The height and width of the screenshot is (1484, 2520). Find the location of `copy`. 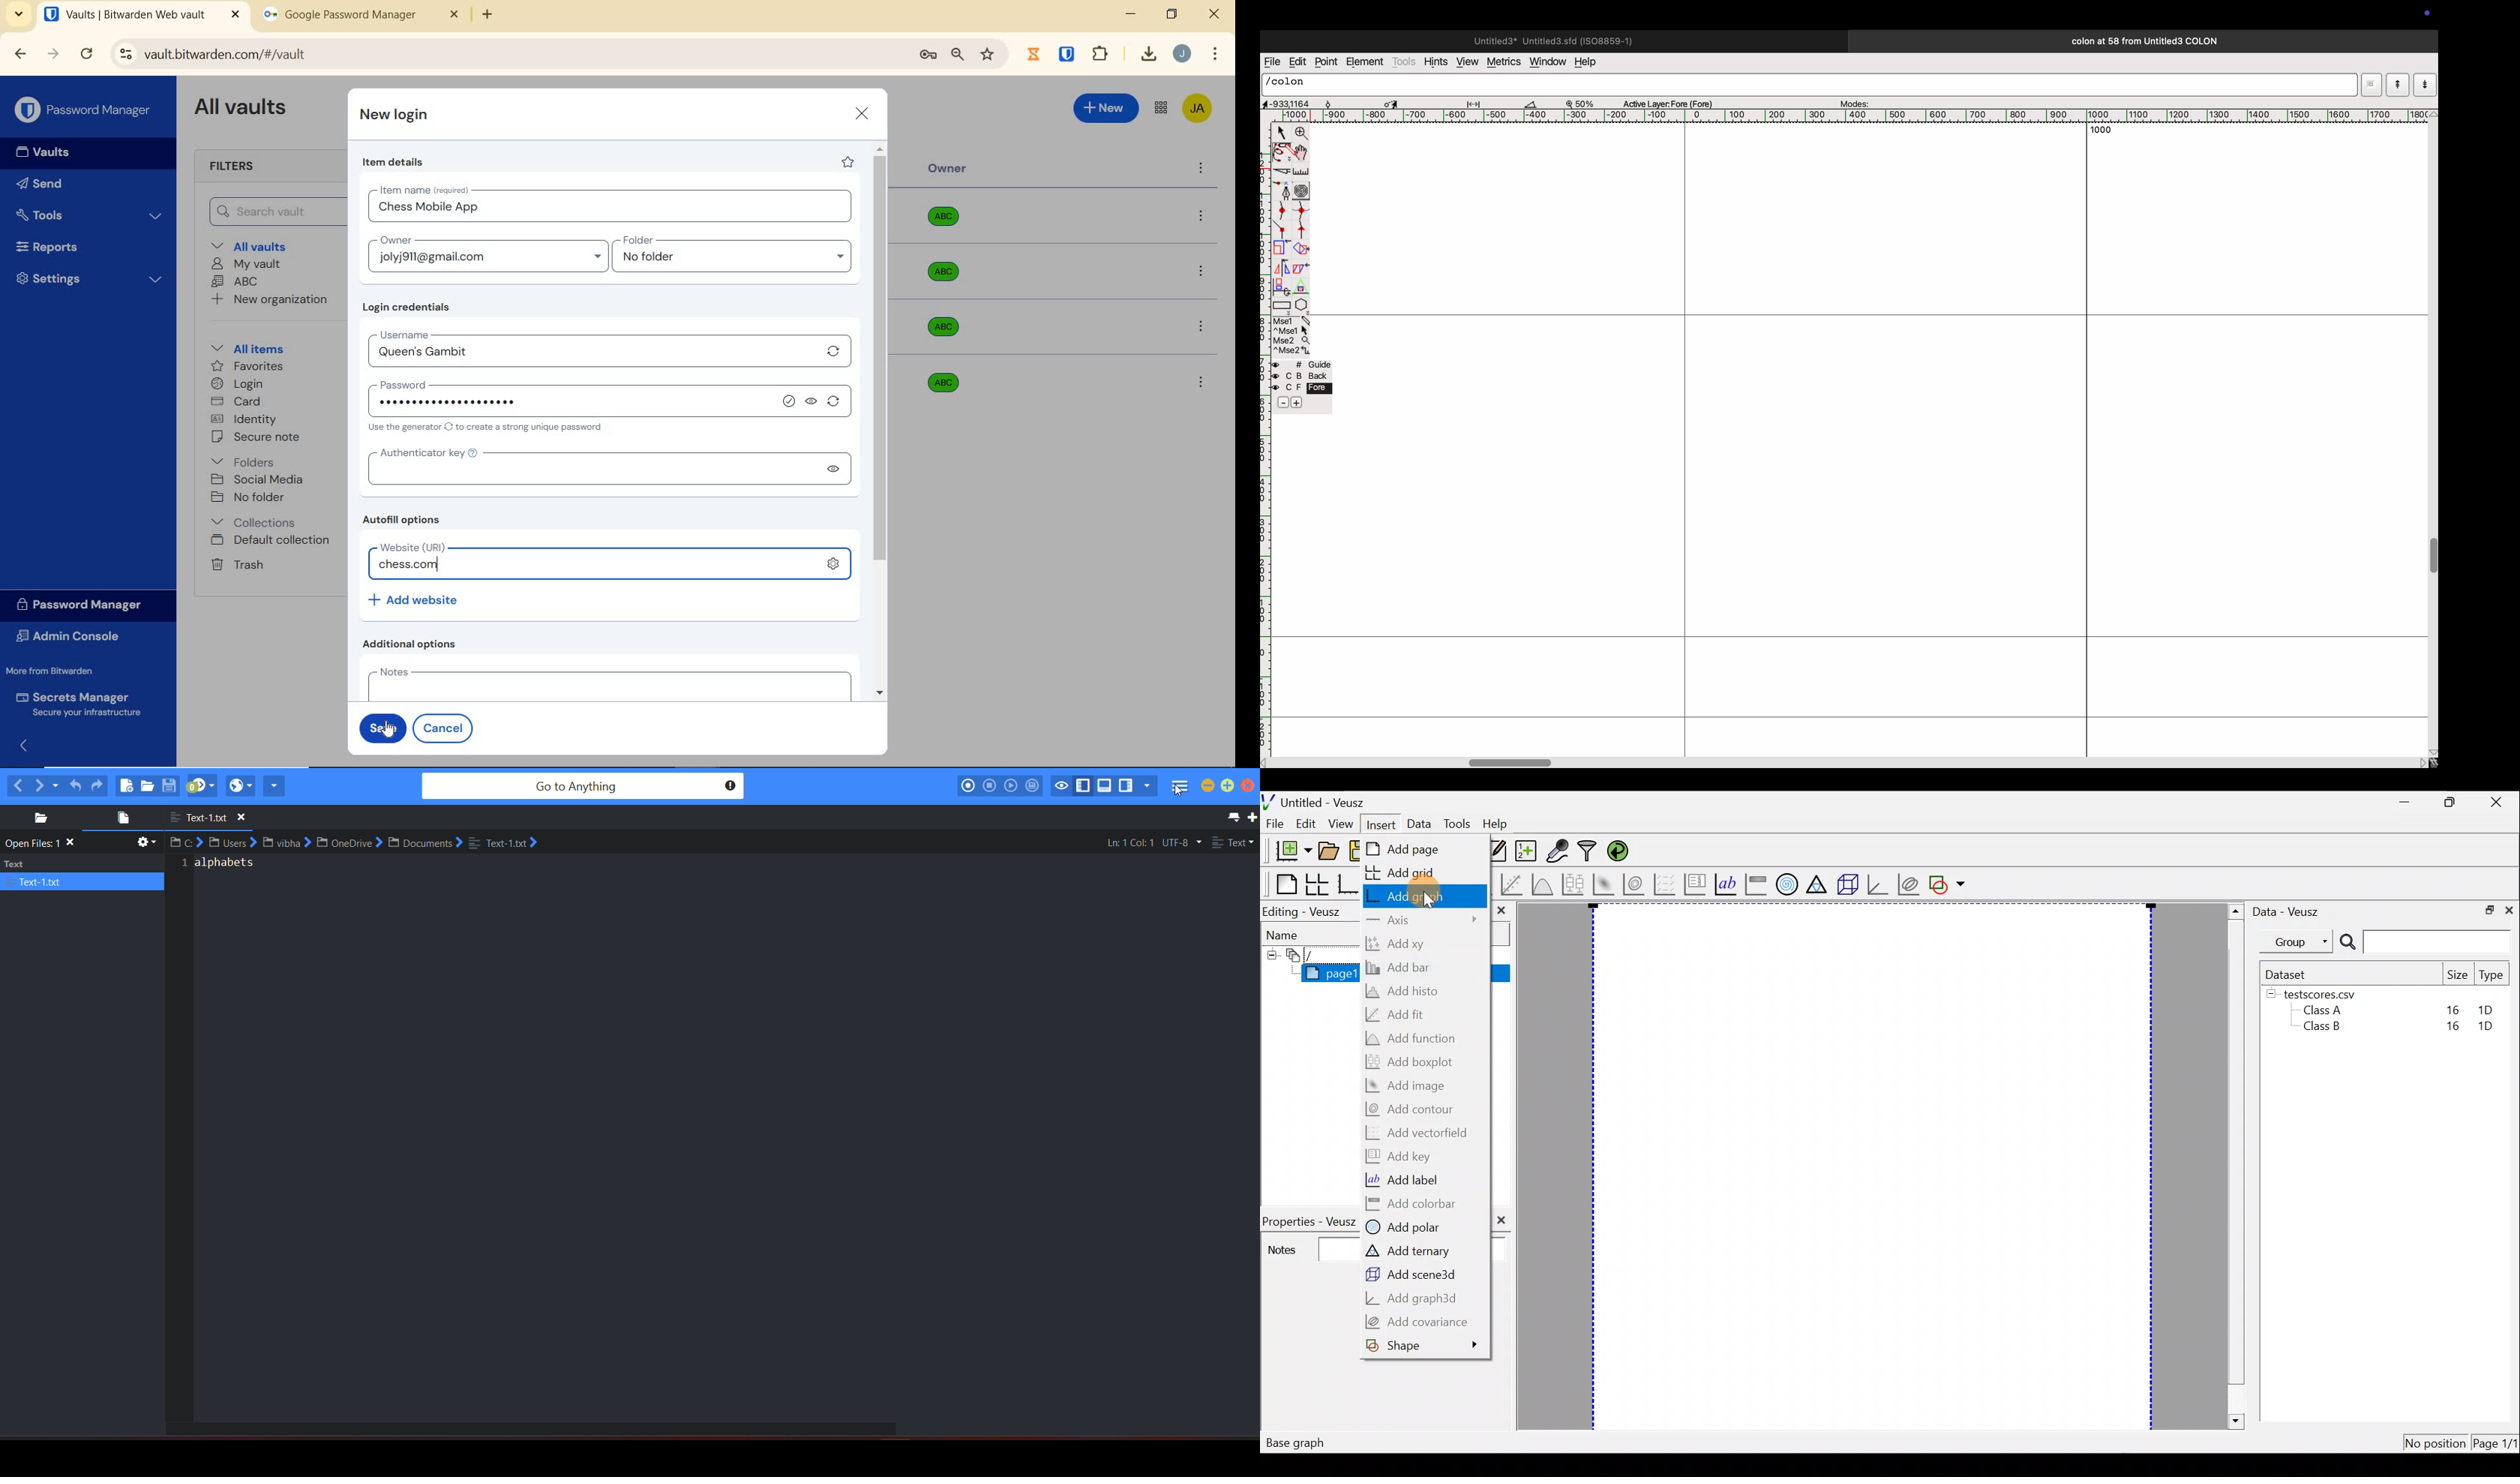

copy is located at coordinates (1303, 270).